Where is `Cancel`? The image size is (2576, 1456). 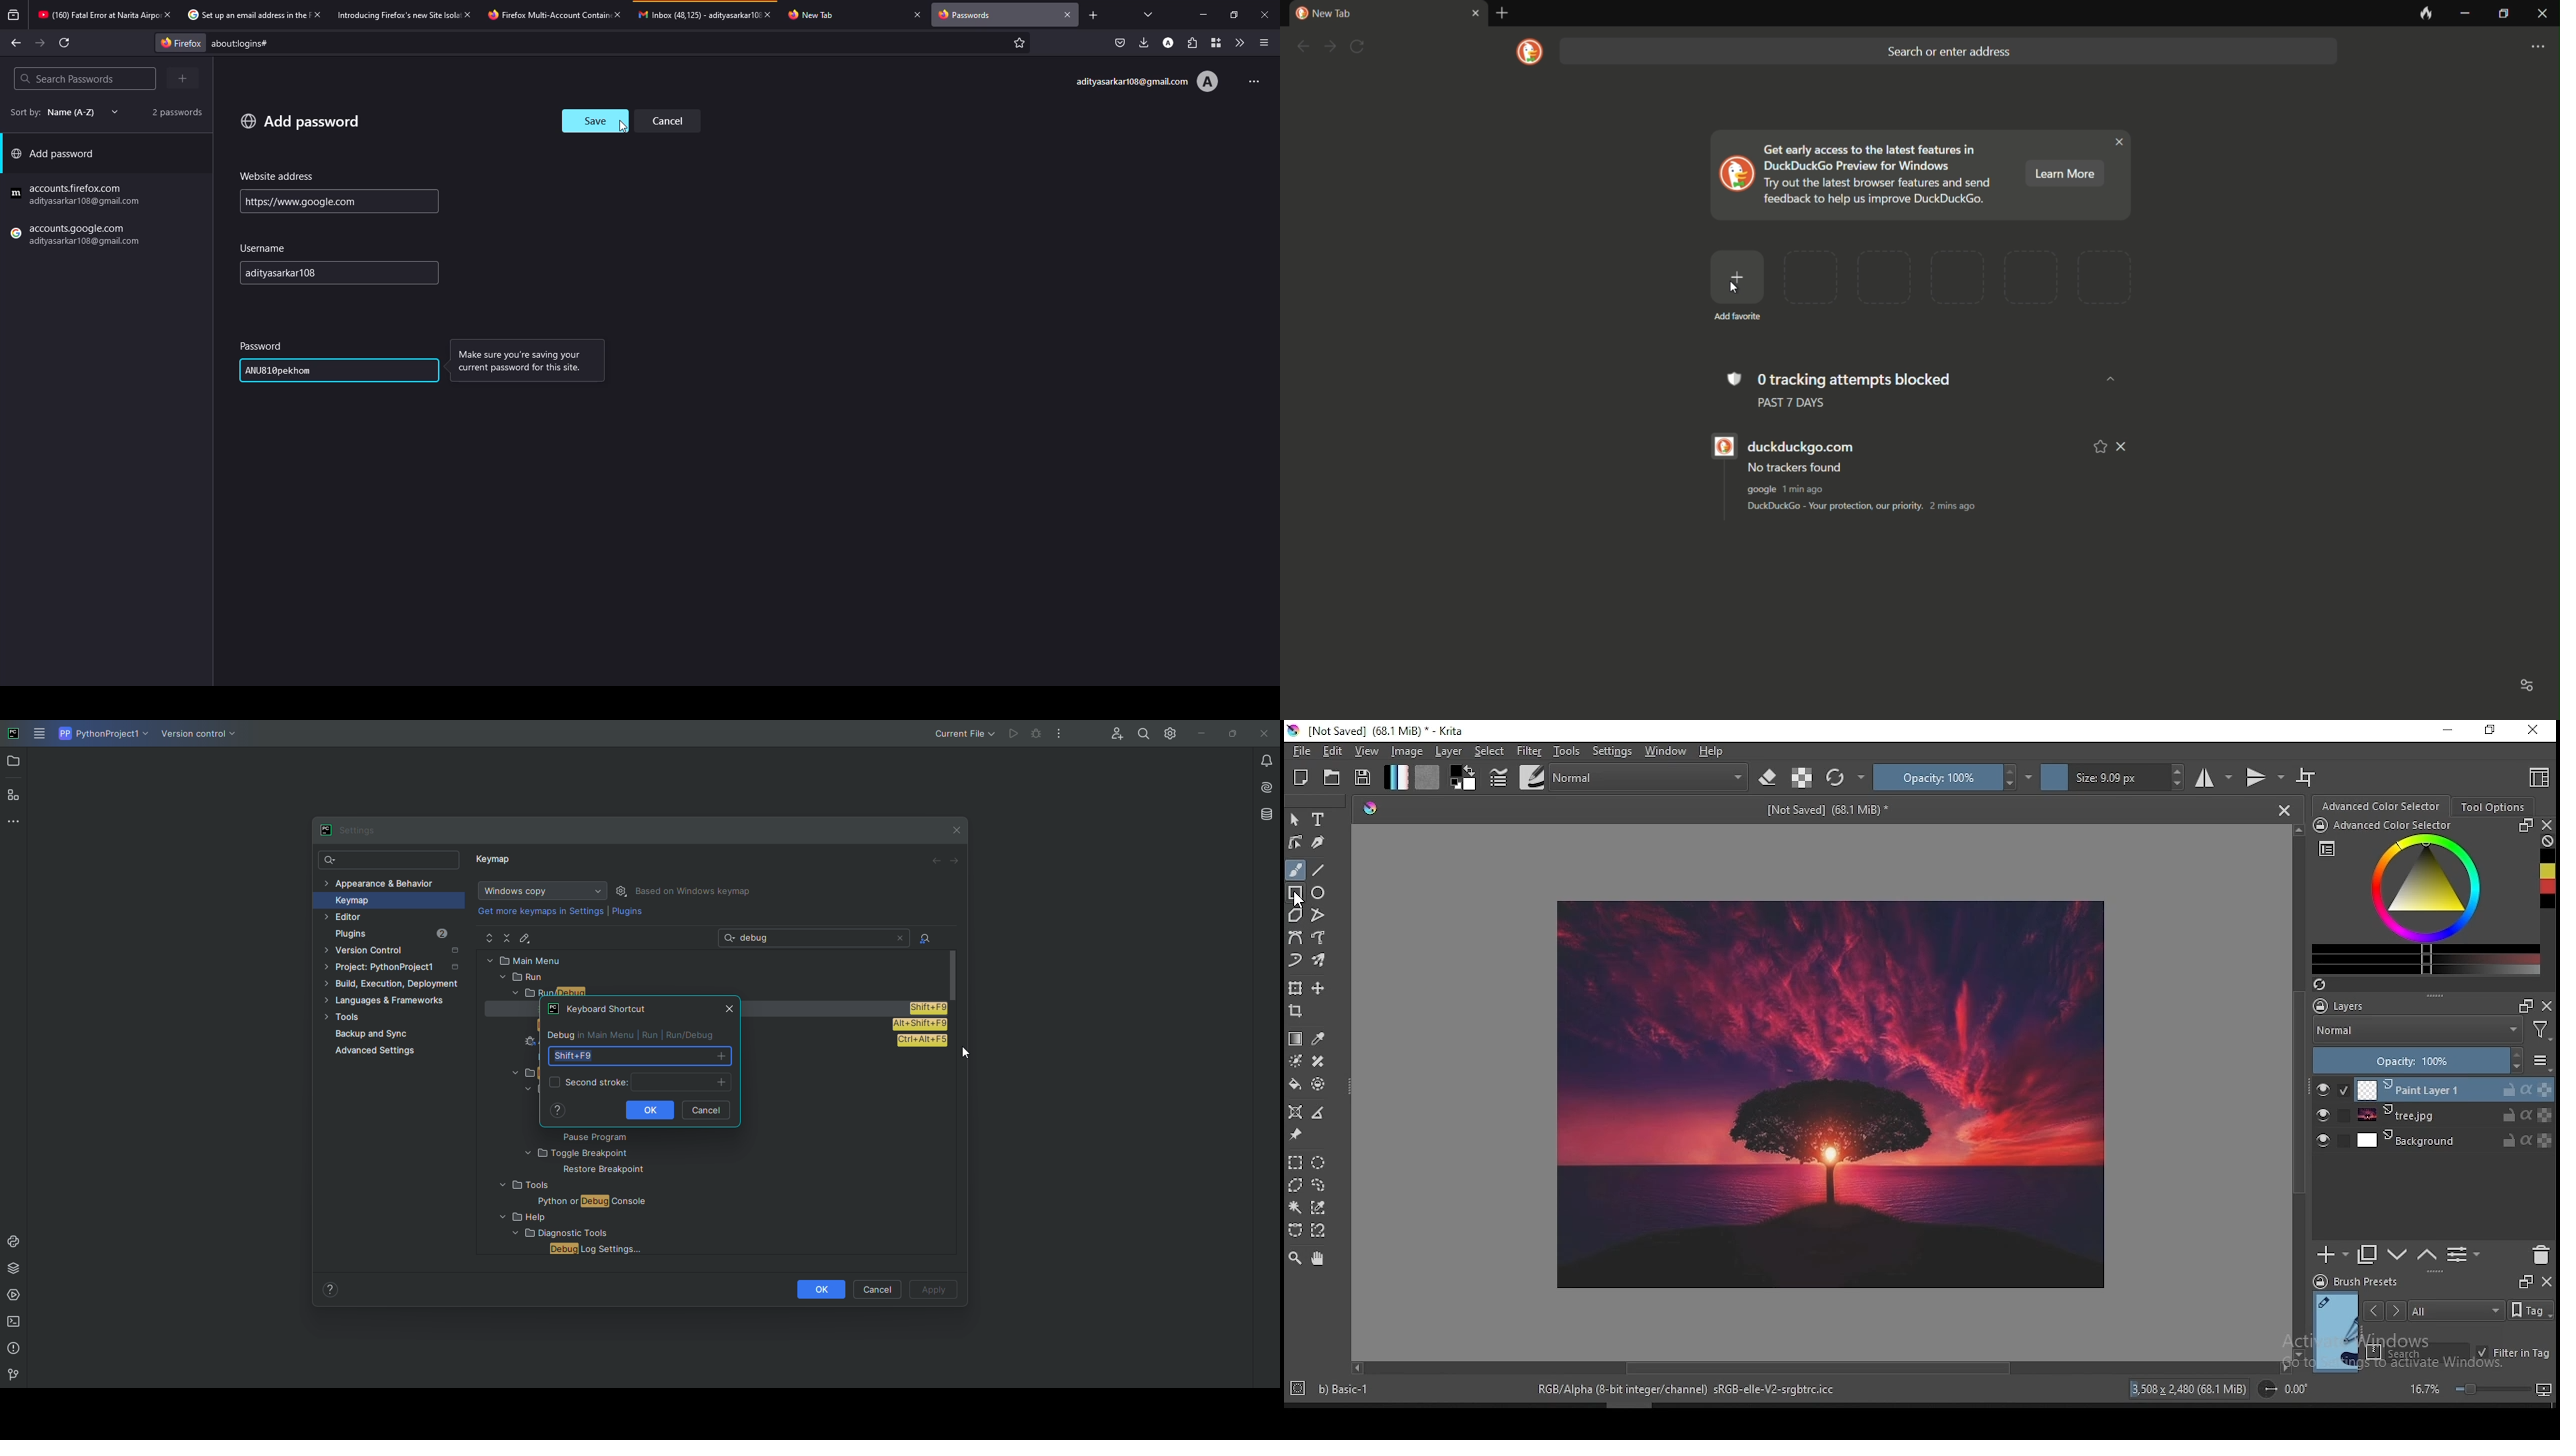 Cancel is located at coordinates (879, 1289).